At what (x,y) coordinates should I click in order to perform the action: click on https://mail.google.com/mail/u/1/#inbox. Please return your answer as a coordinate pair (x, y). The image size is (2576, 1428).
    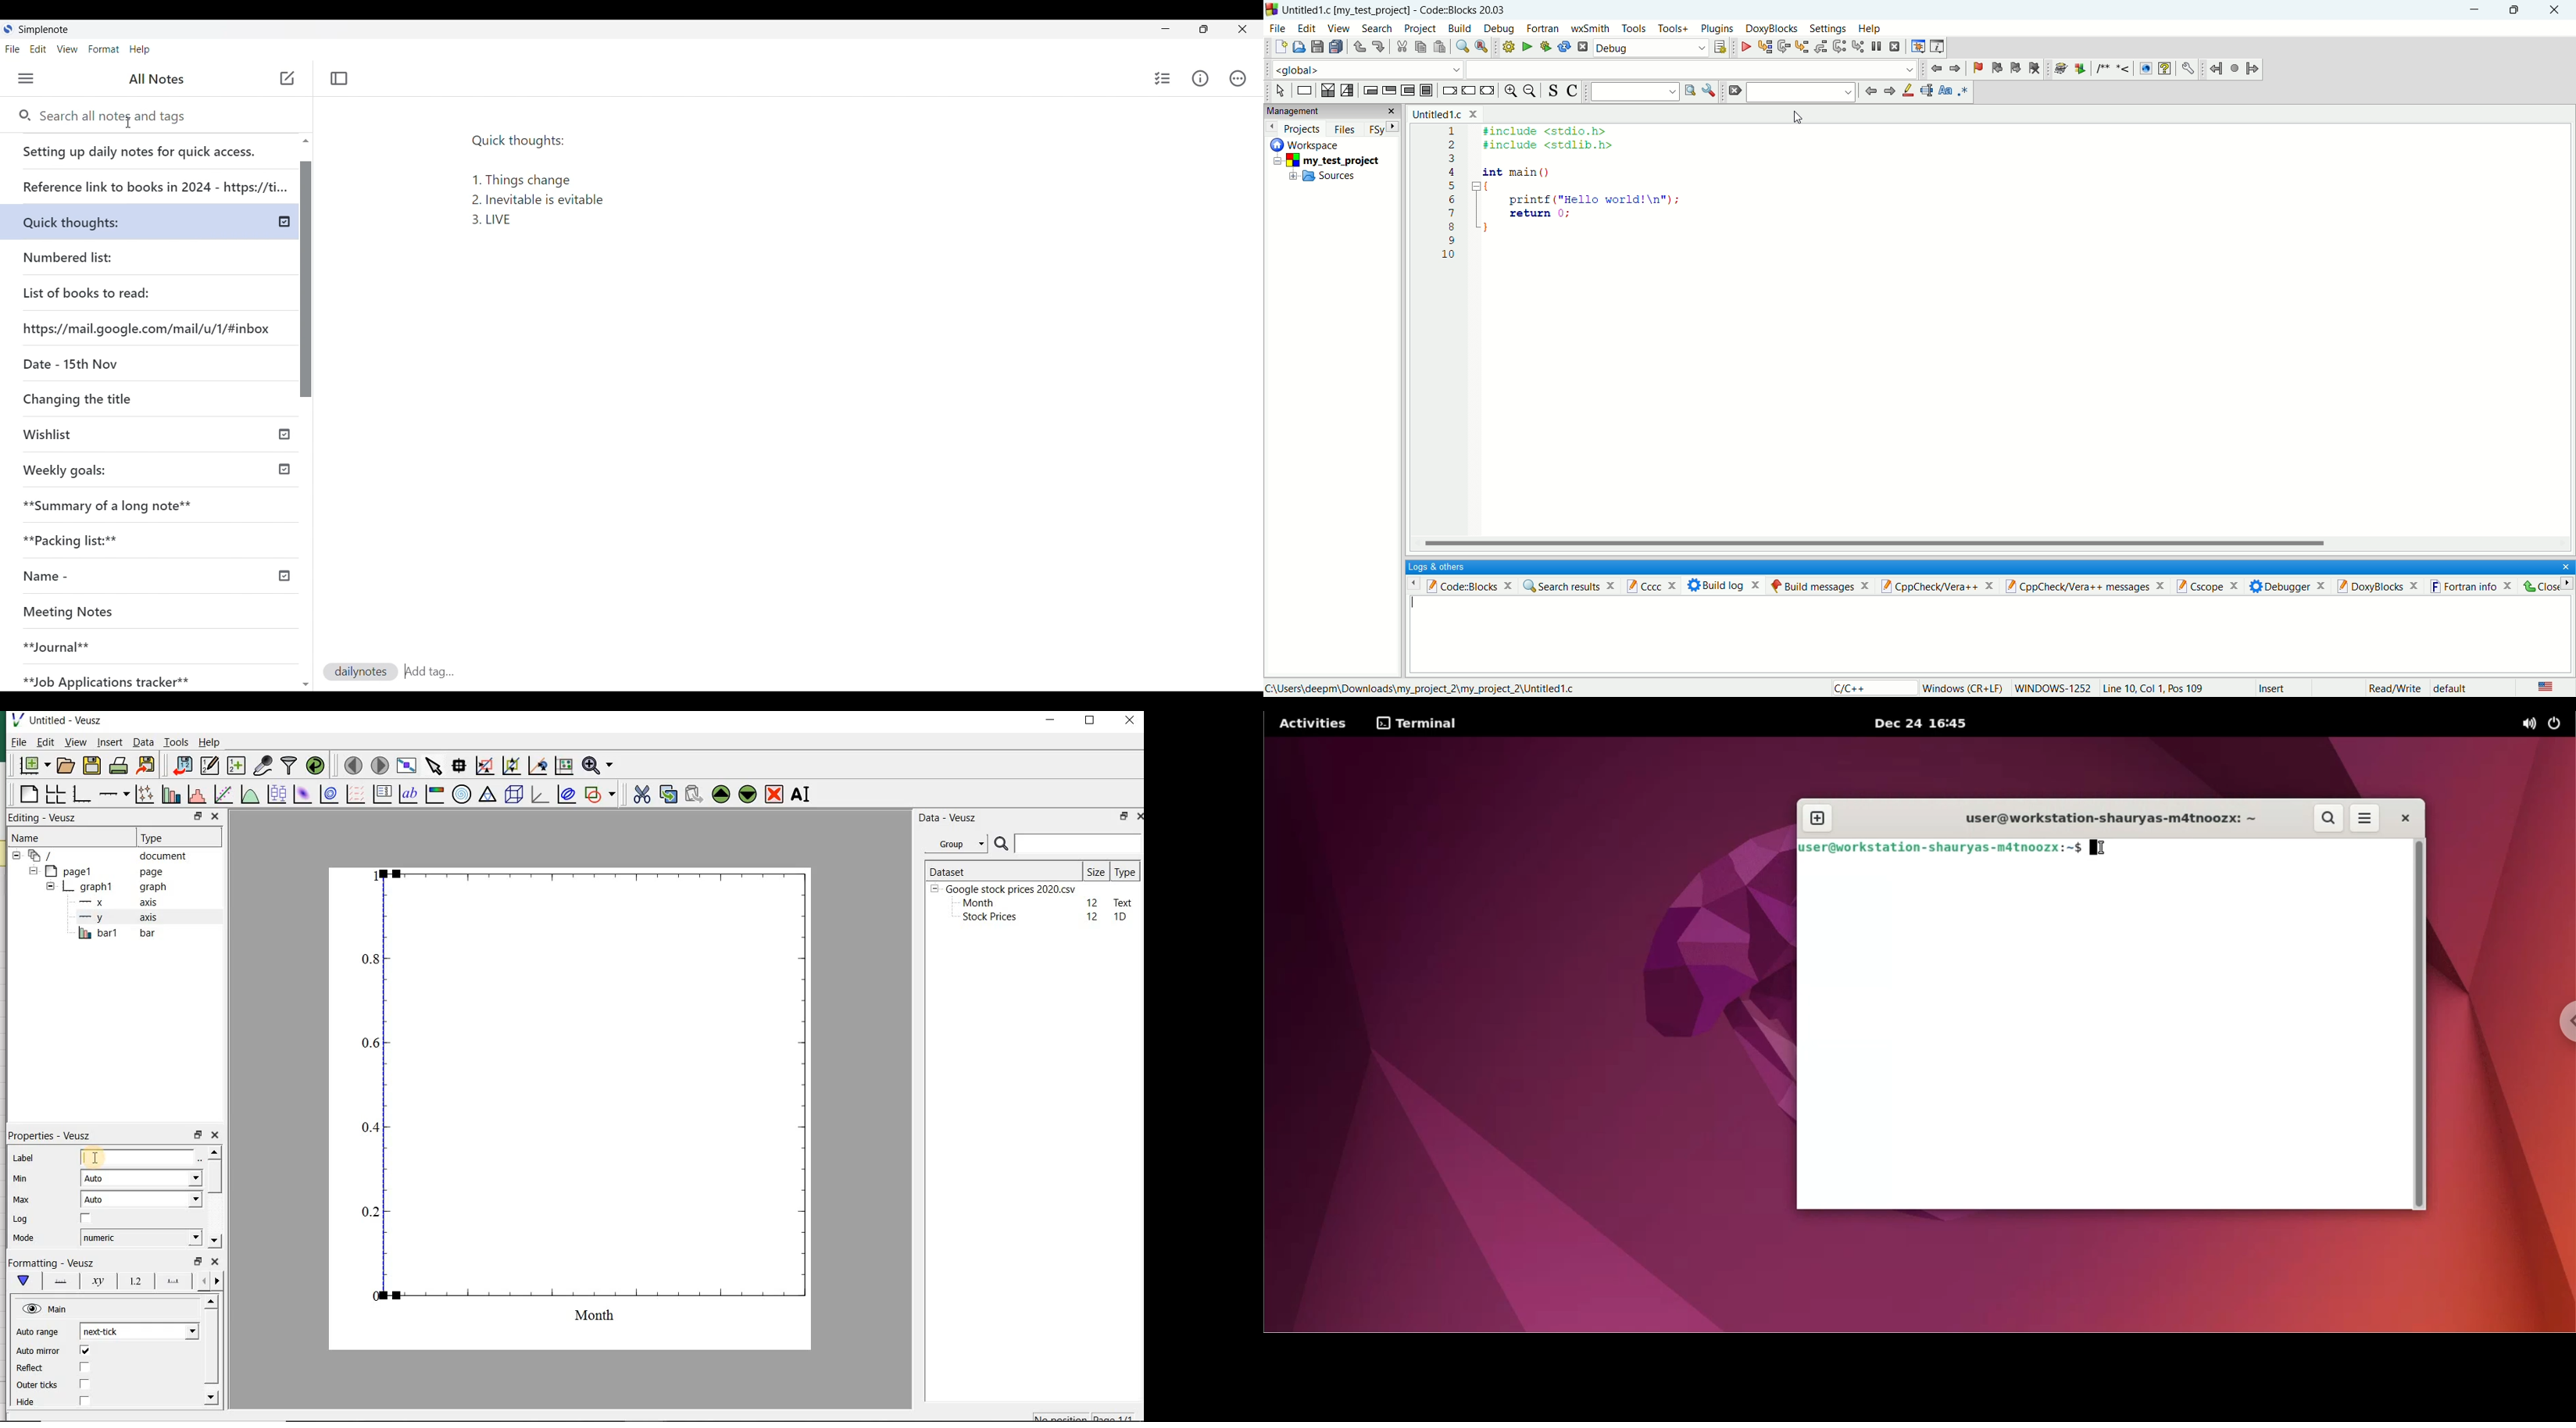
    Looking at the image, I should click on (149, 327).